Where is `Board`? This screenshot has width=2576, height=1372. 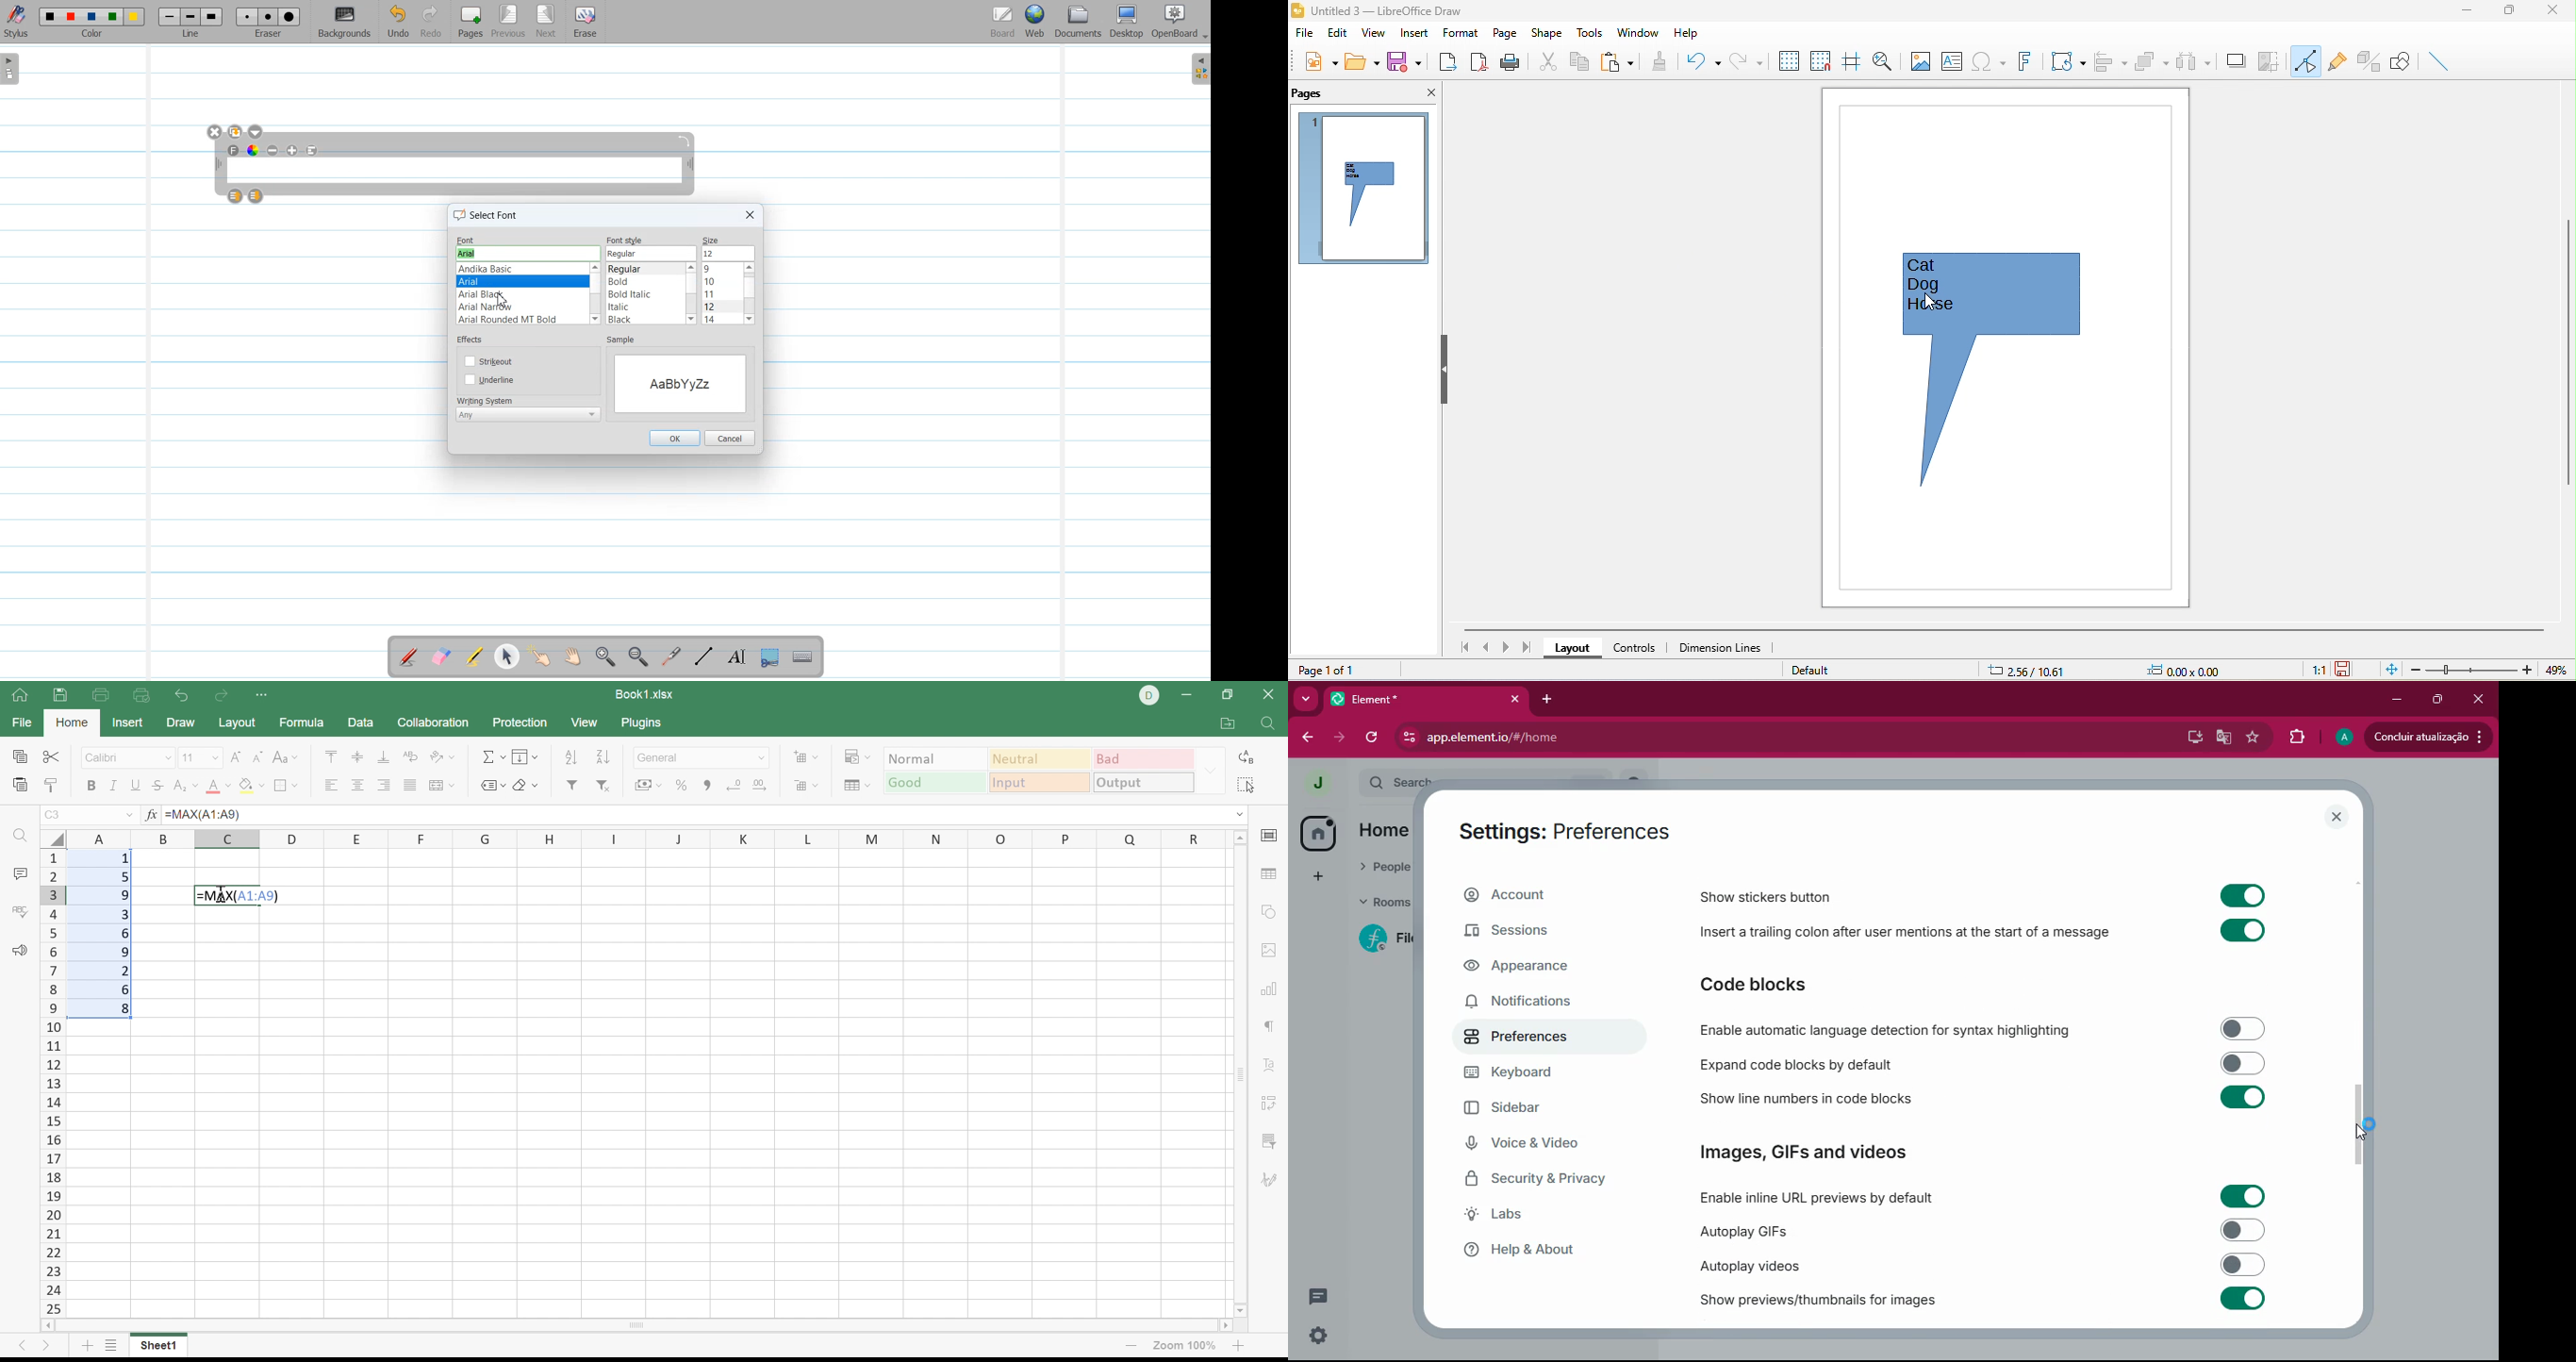 Board is located at coordinates (1003, 22).